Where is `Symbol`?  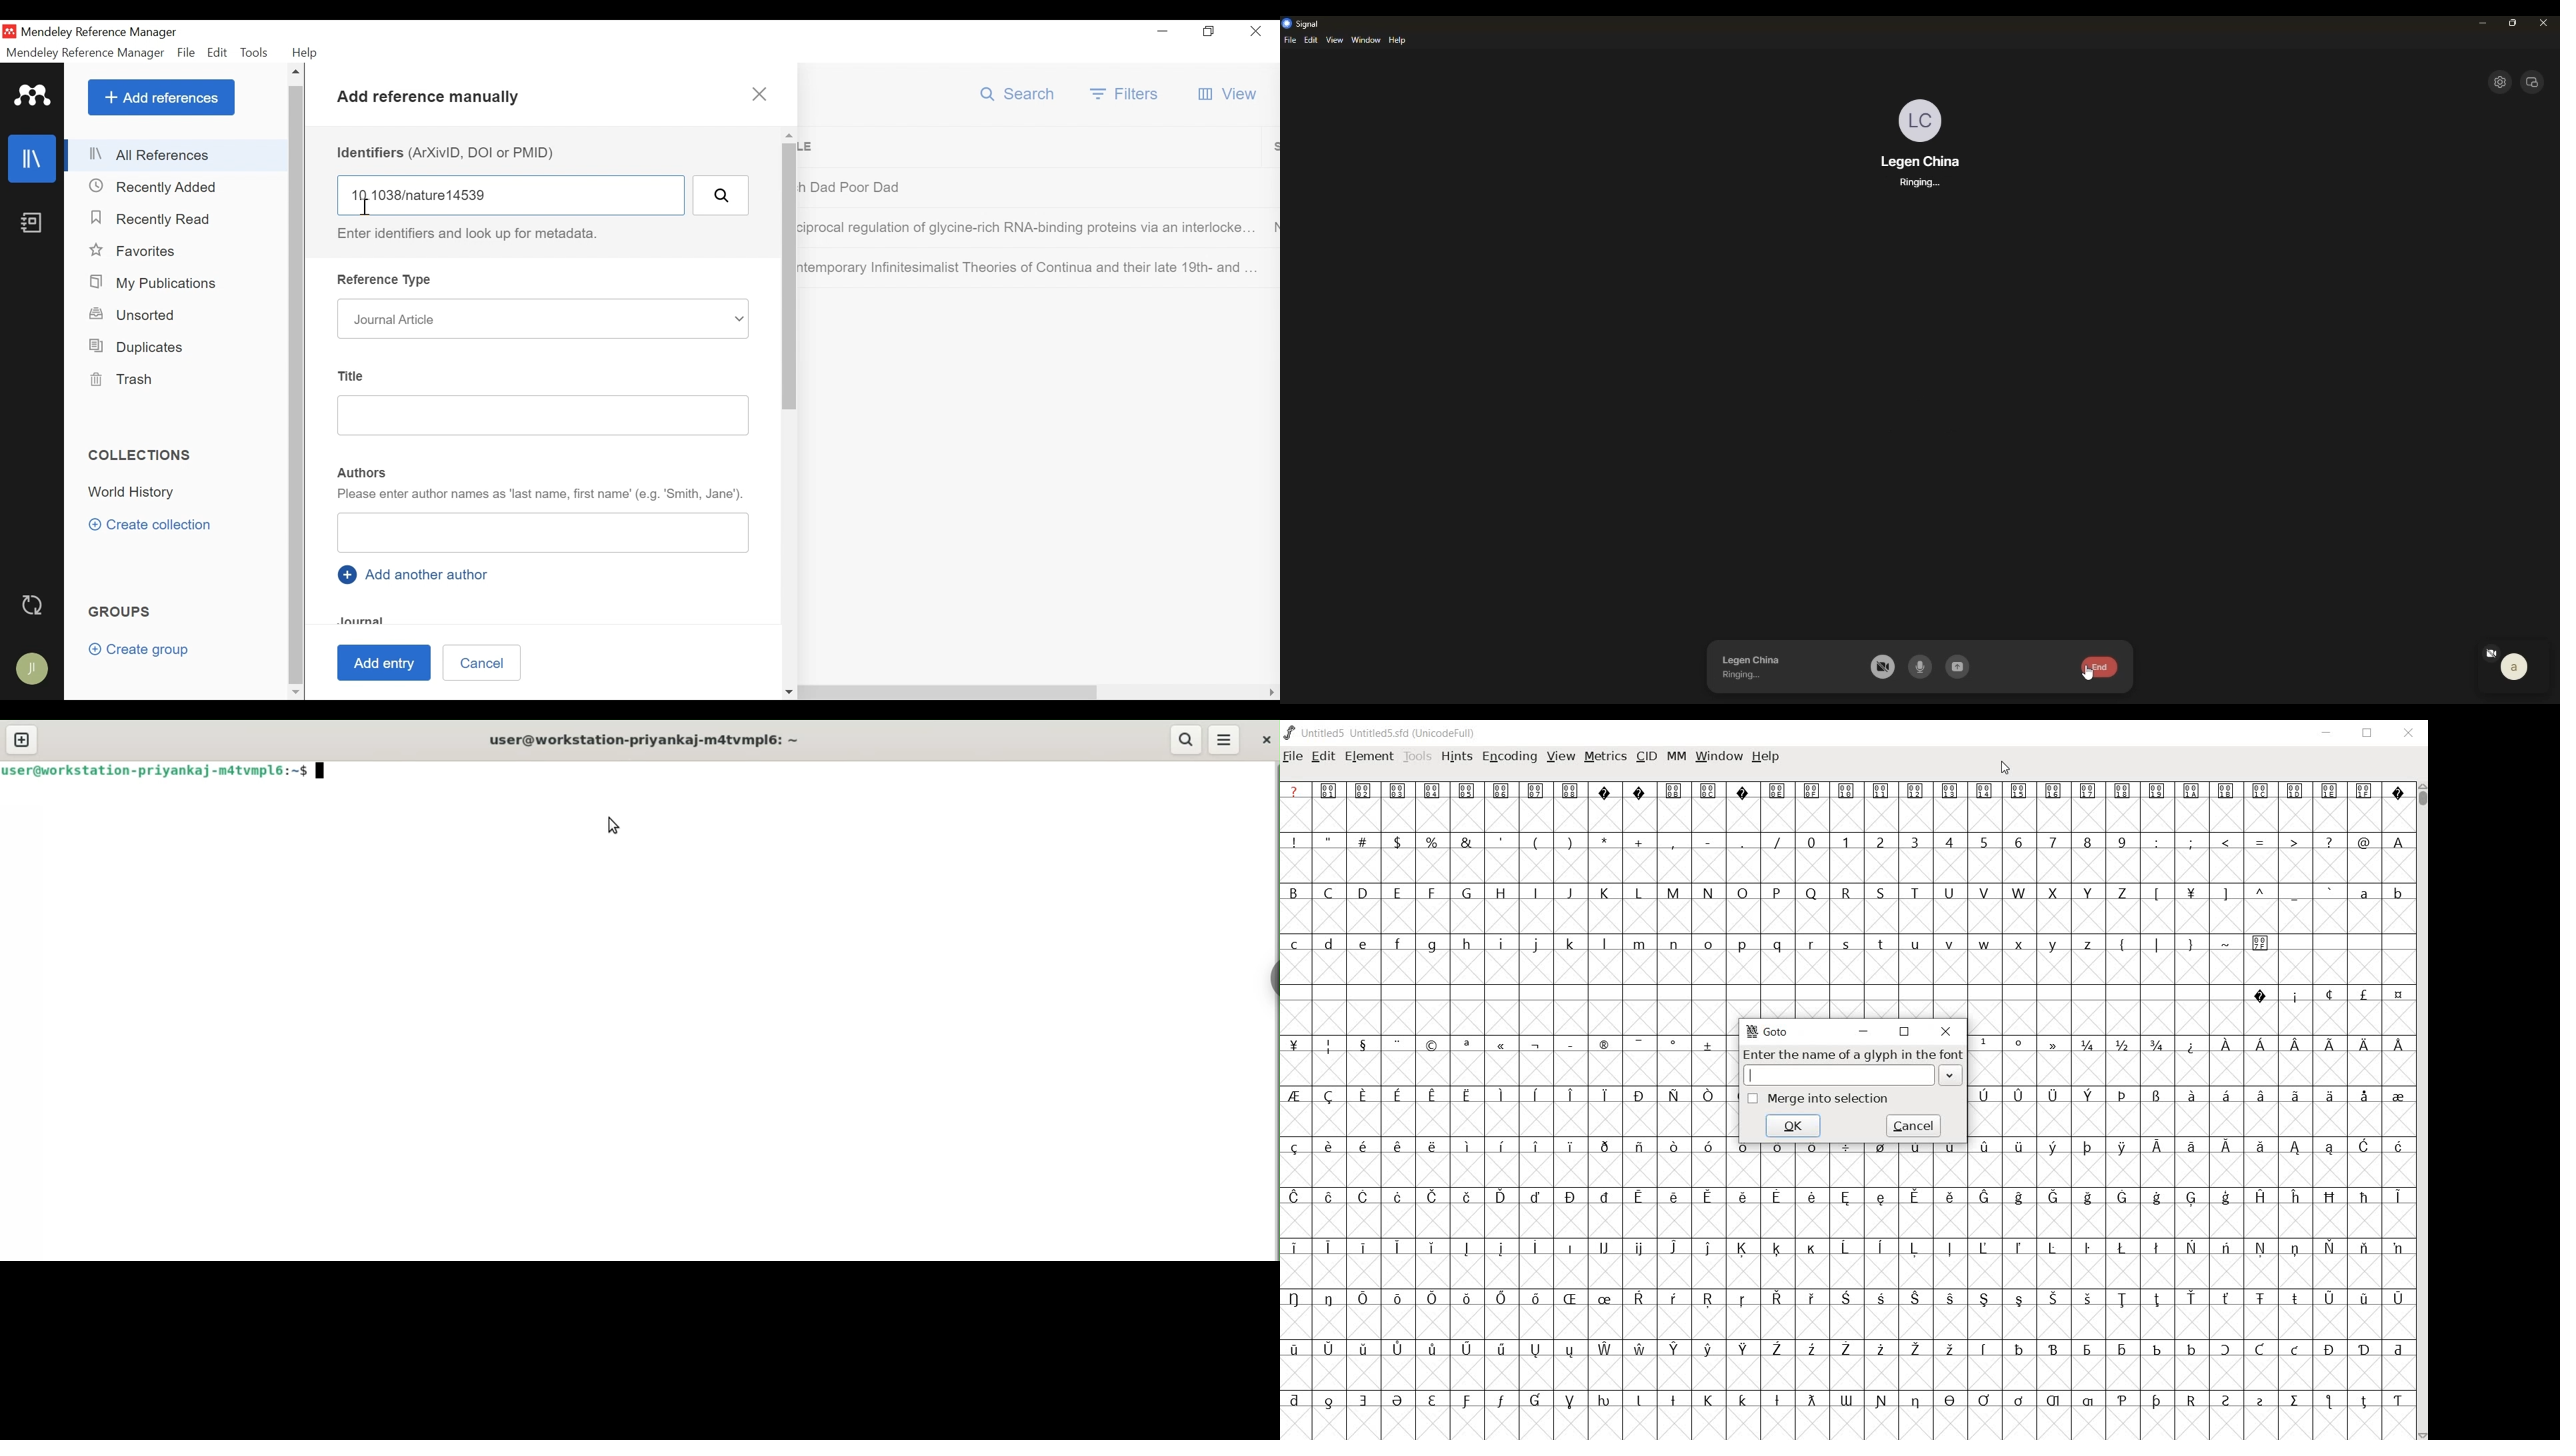 Symbol is located at coordinates (1298, 1096).